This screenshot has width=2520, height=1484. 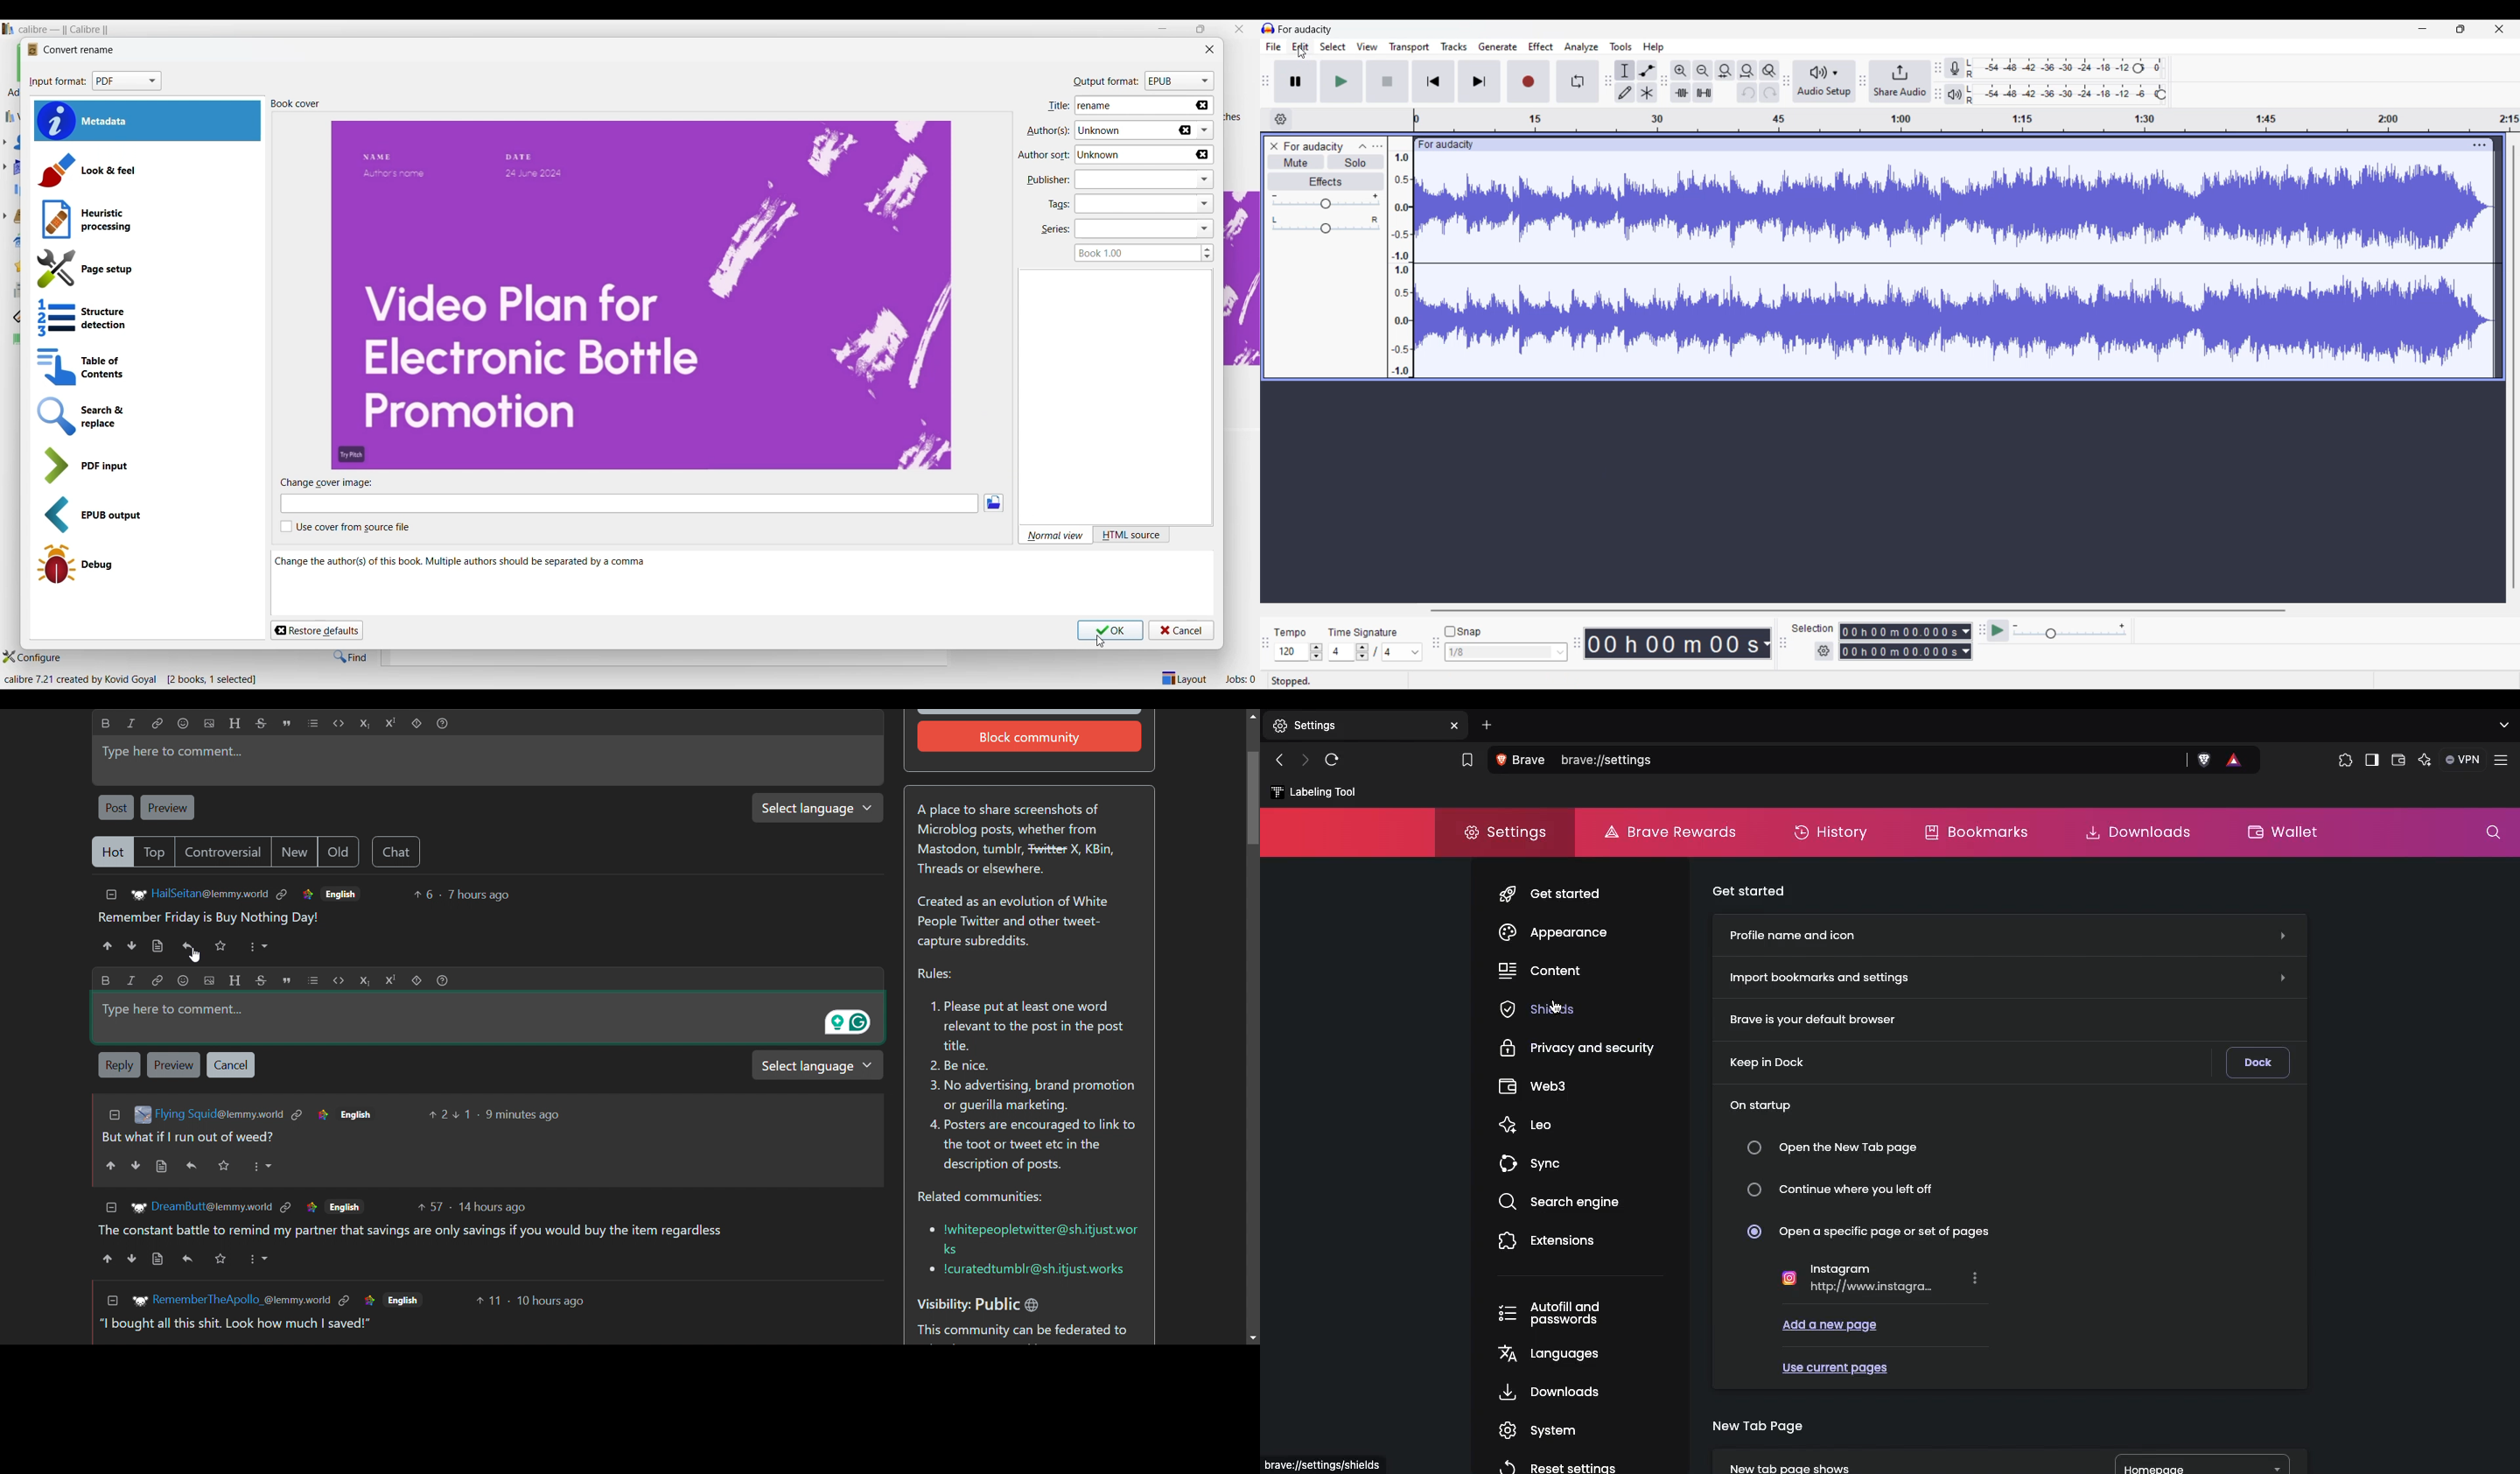 What do you see at coordinates (1134, 179) in the screenshot?
I see `Type in publisher` at bounding box center [1134, 179].